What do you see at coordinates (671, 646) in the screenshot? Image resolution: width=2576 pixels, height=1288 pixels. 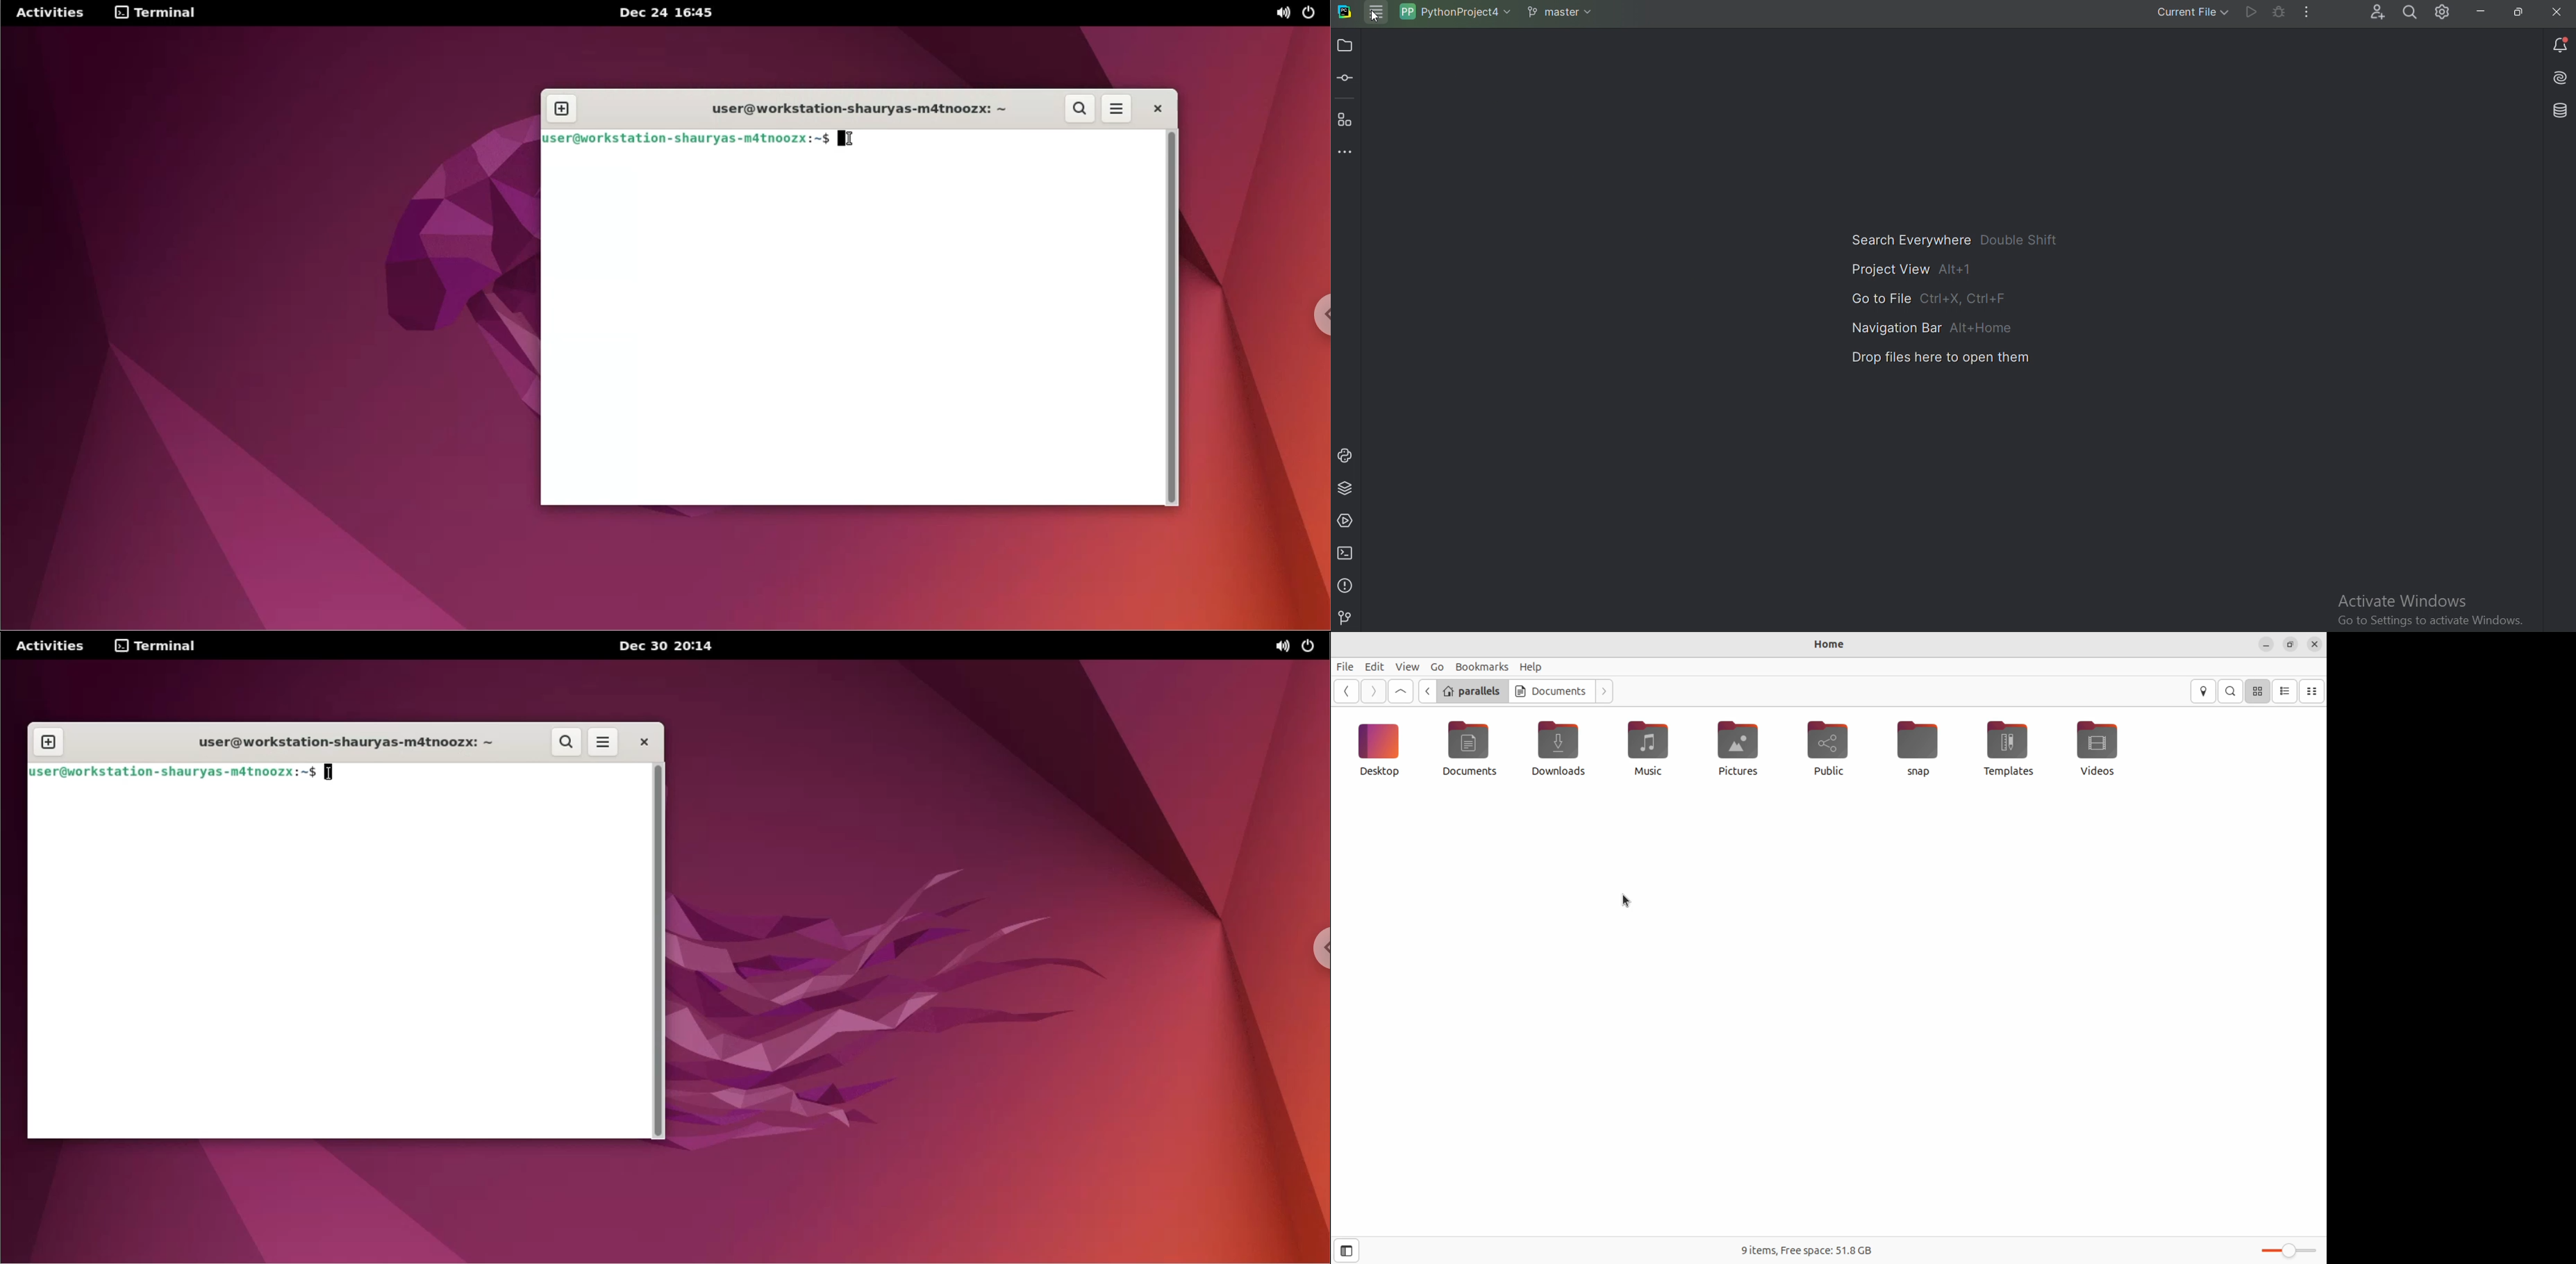 I see `dec 30 2014` at bounding box center [671, 646].